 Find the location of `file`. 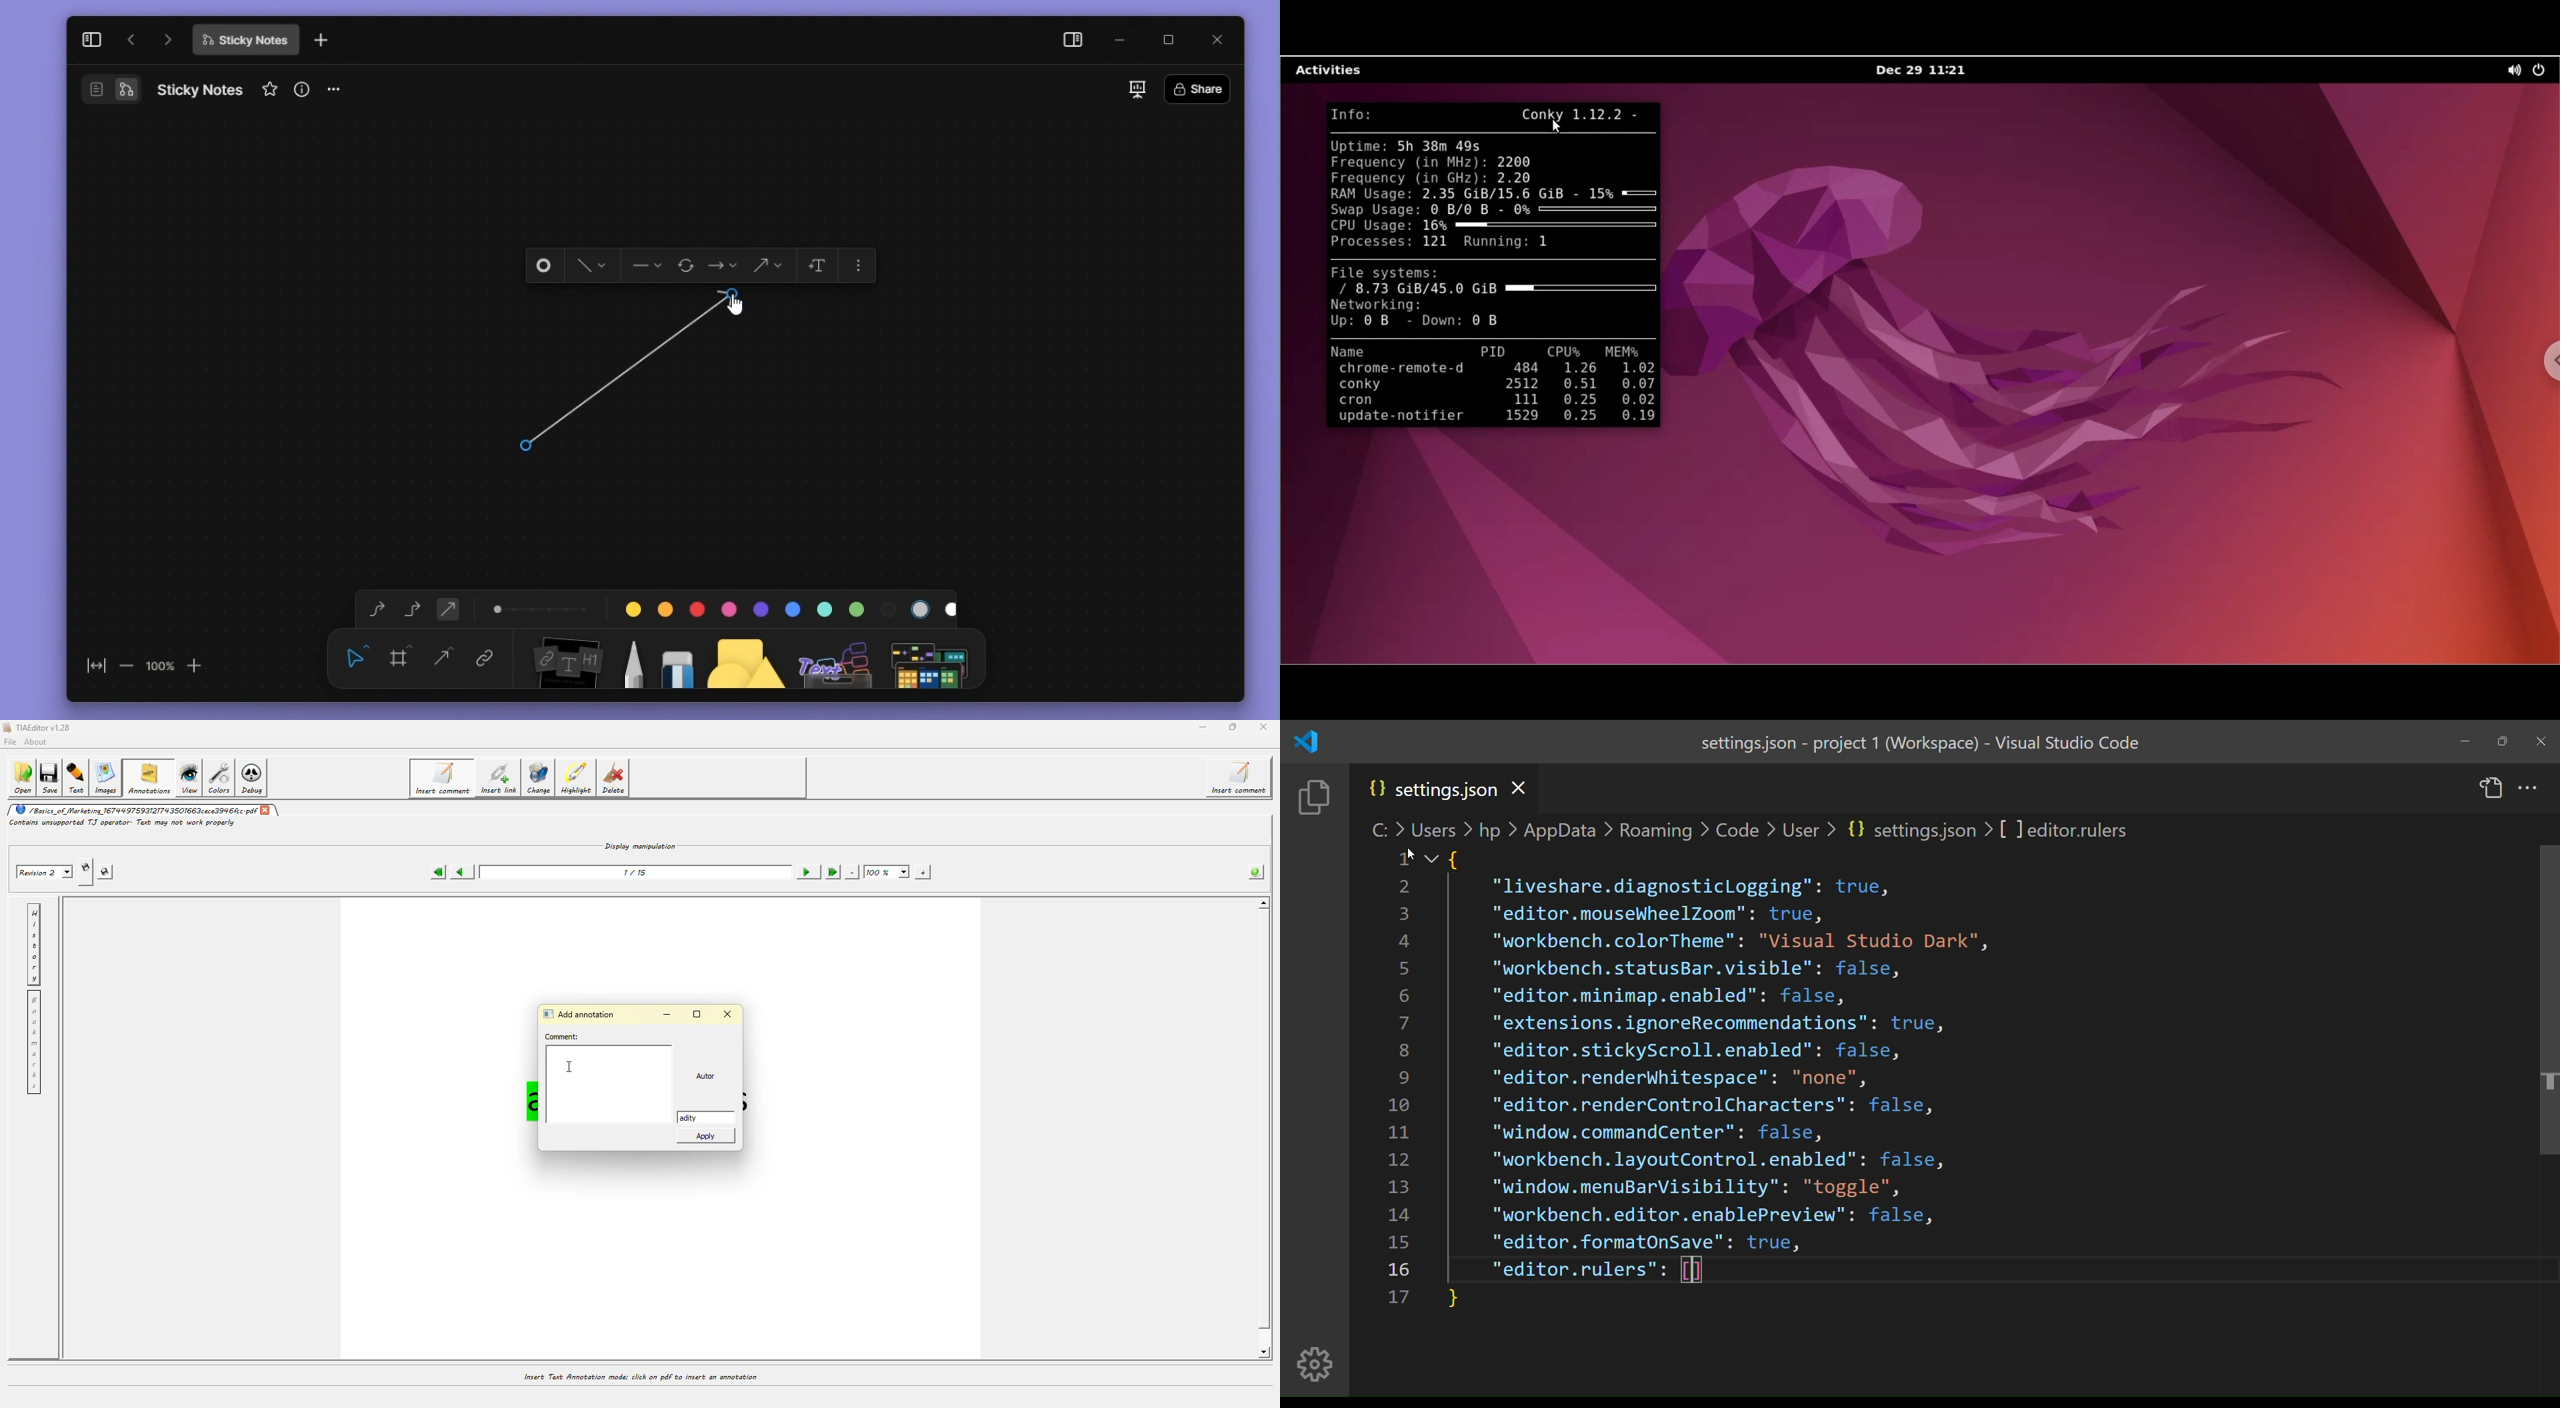

file is located at coordinates (12, 741).